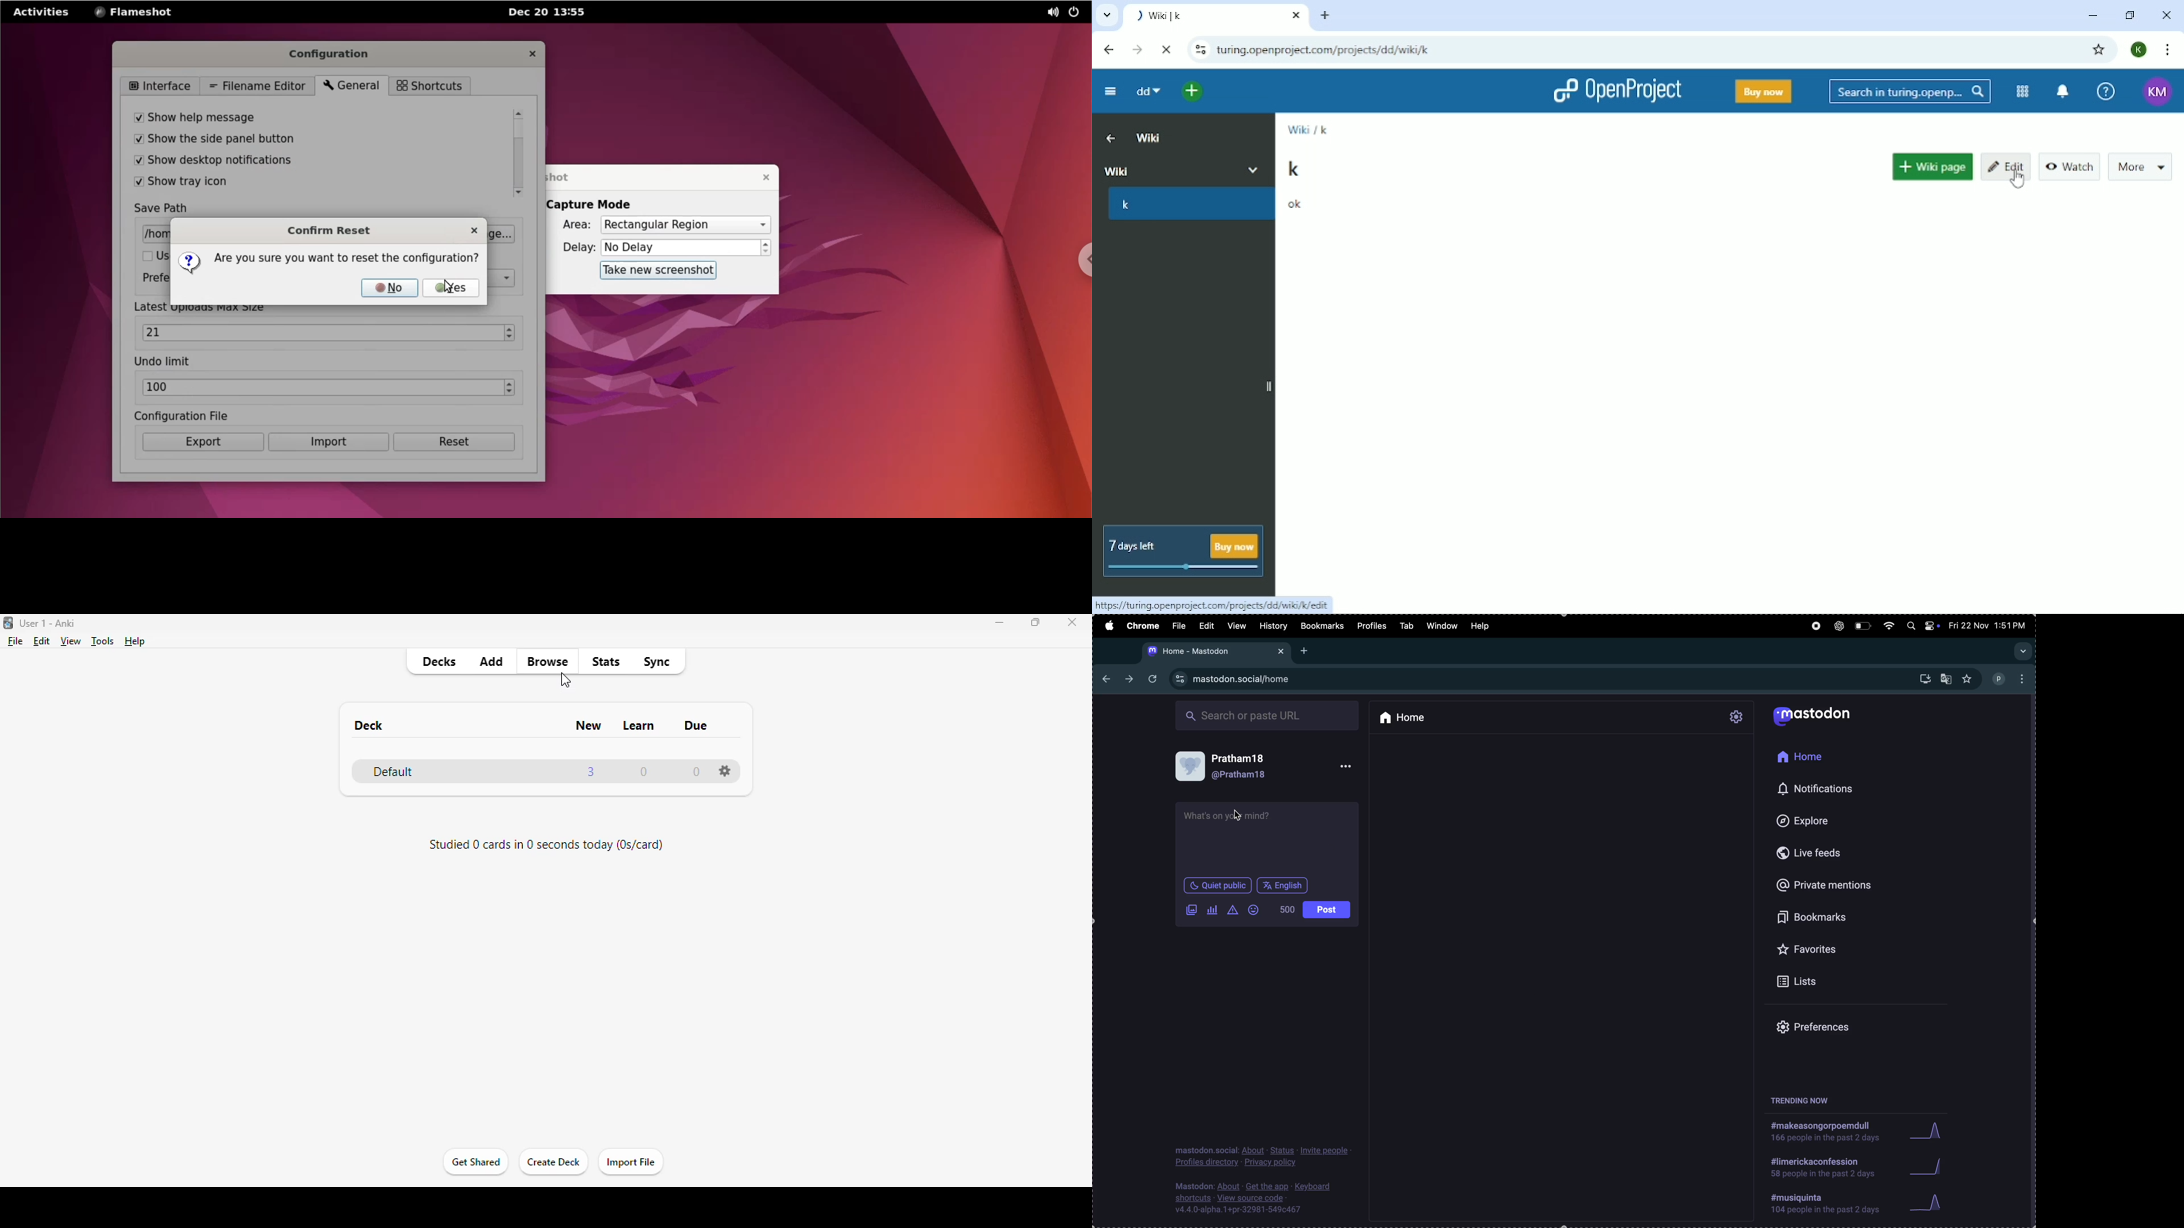  Describe the element at coordinates (42, 641) in the screenshot. I see `edit` at that location.